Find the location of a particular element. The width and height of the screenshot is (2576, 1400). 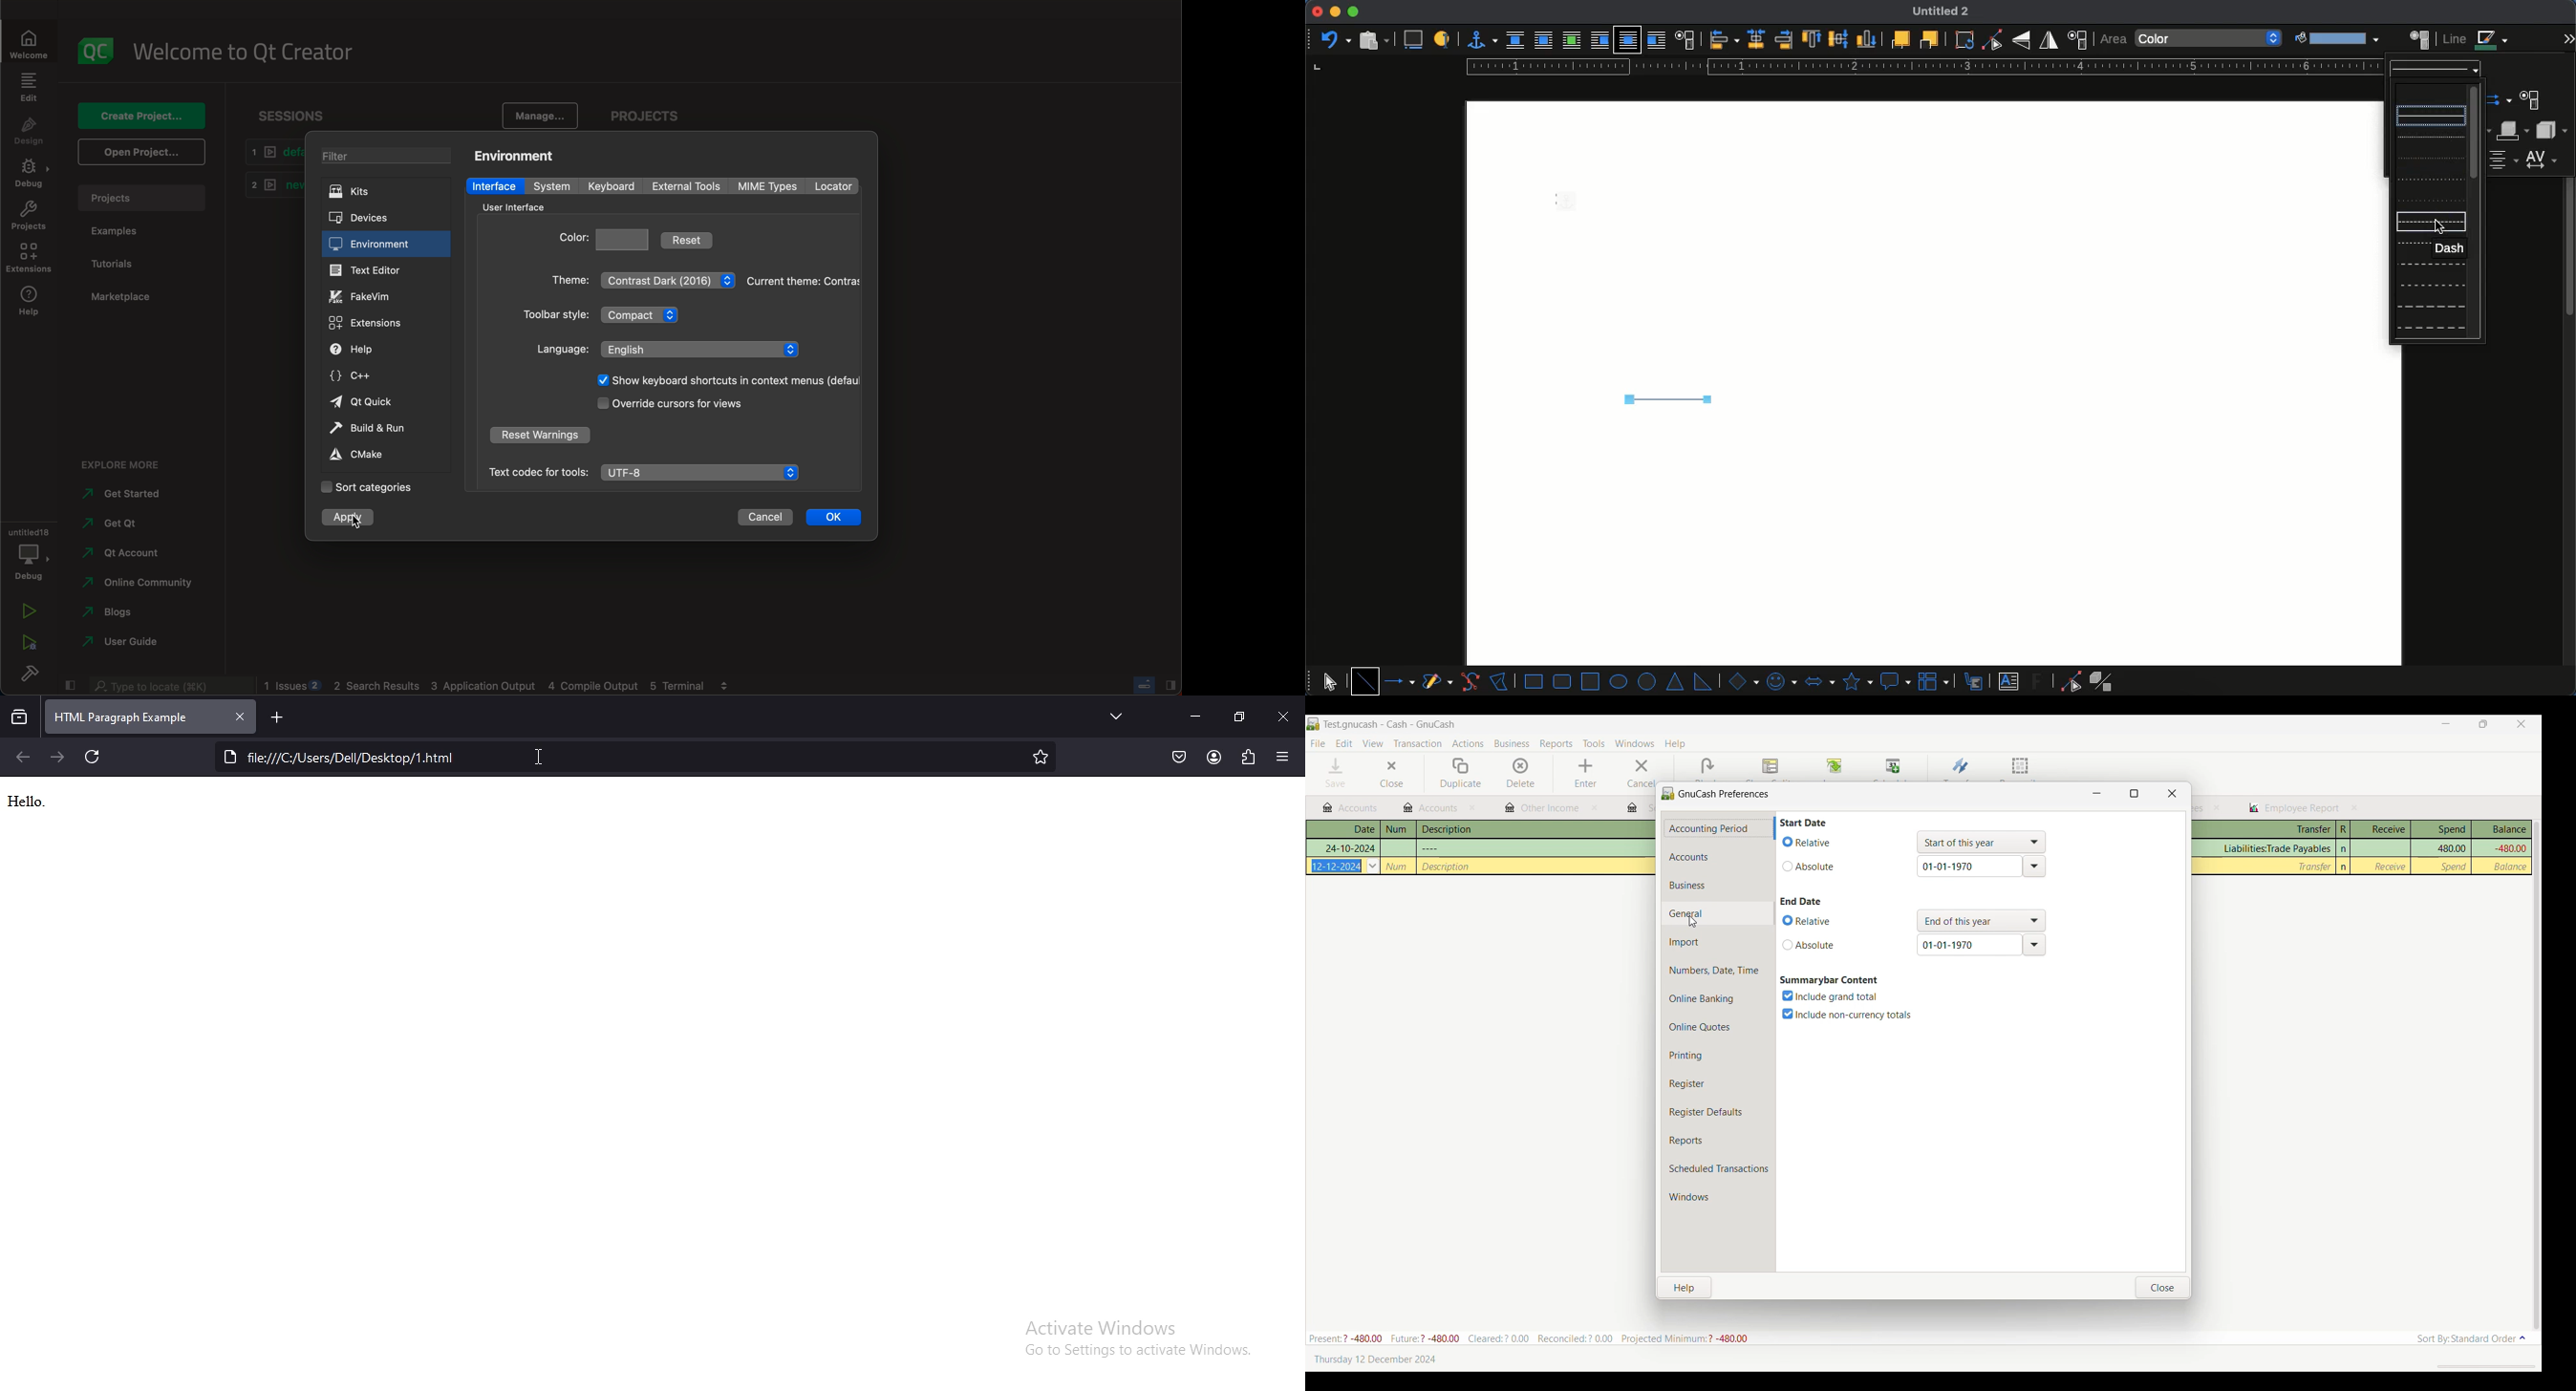

edit is located at coordinates (30, 90).